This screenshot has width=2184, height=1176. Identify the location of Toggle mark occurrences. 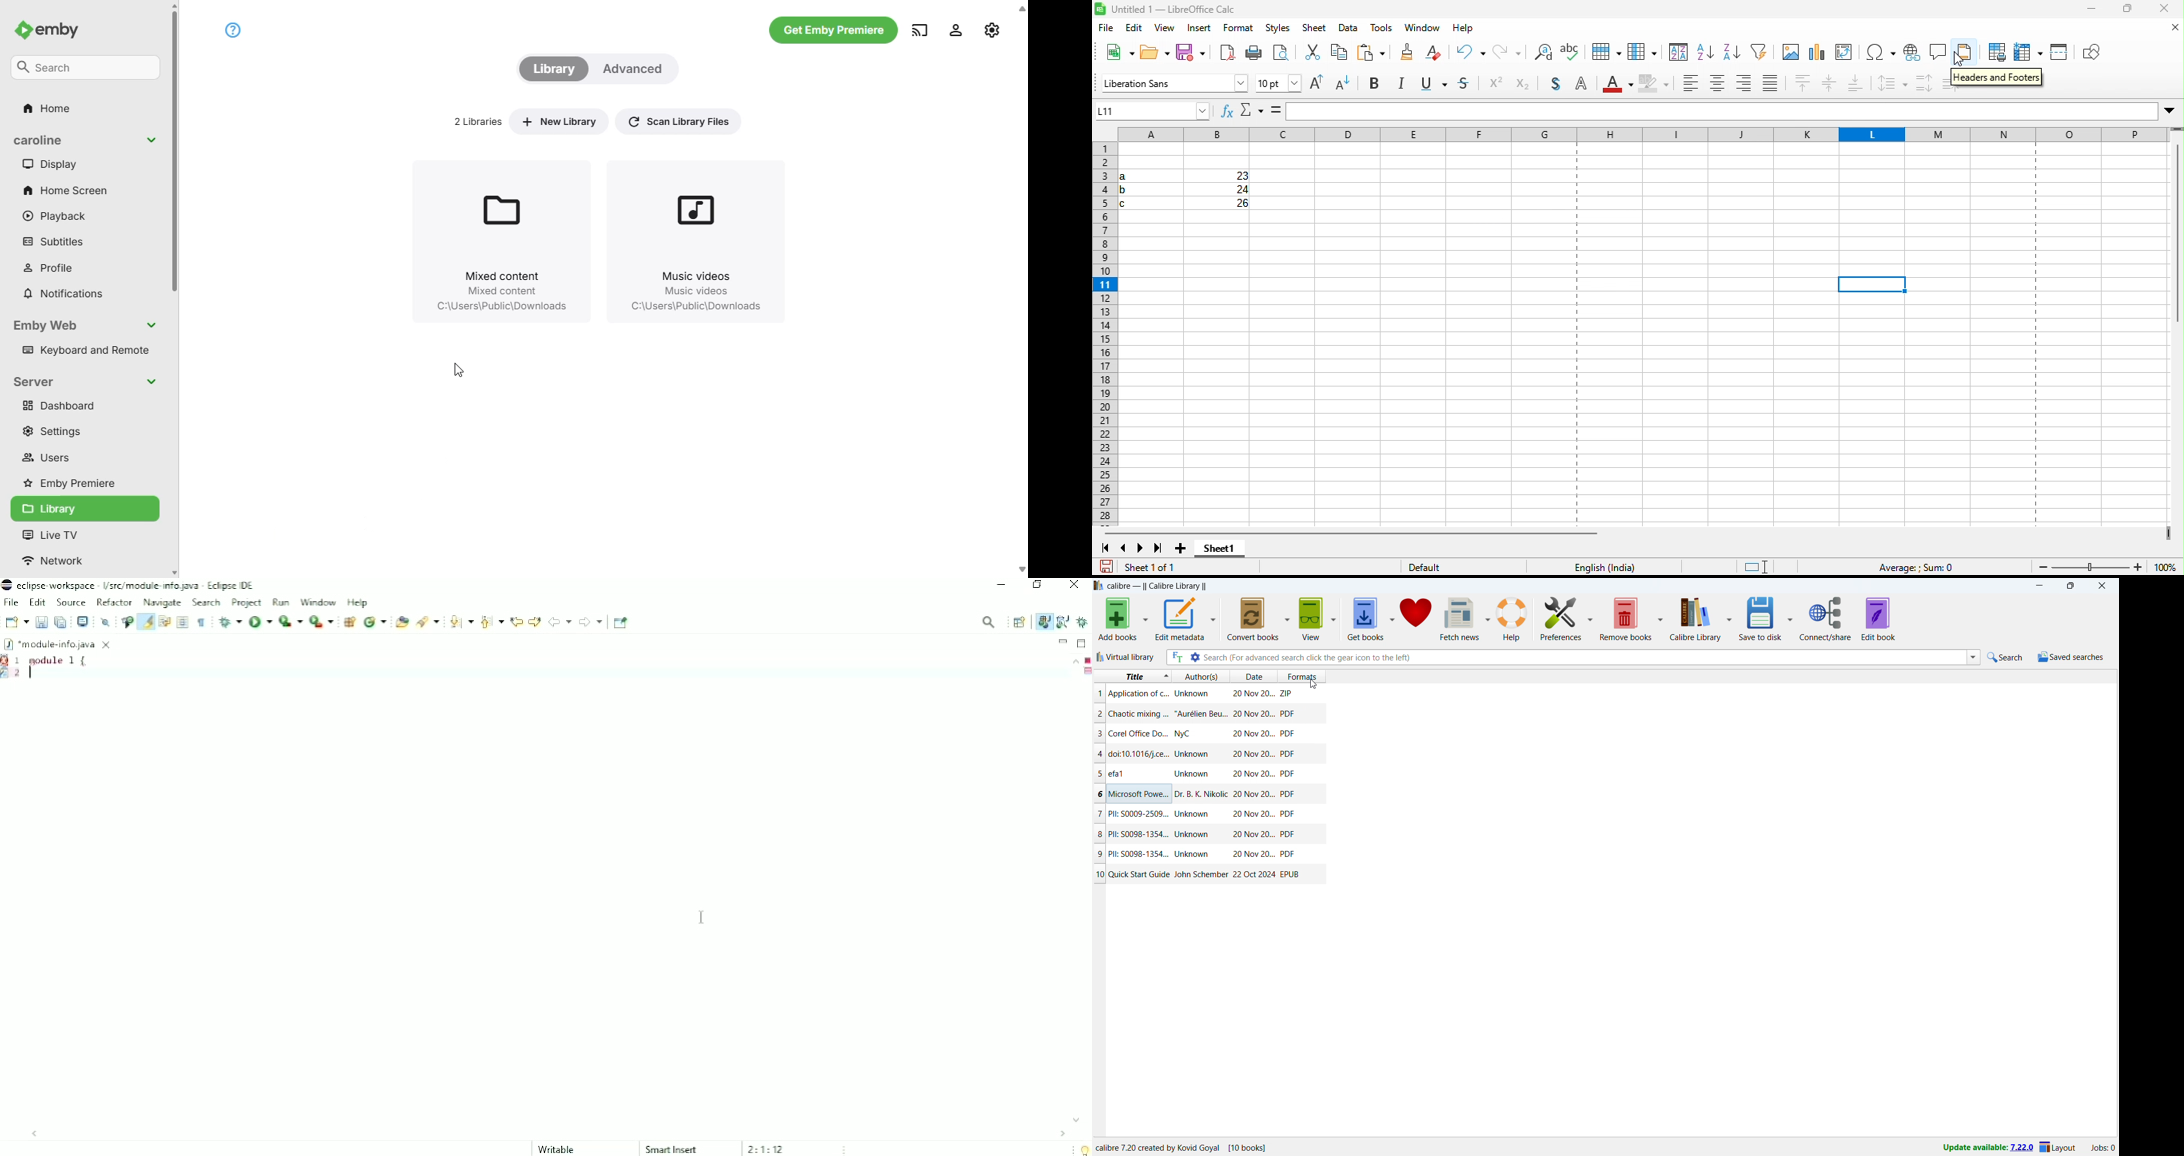
(145, 621).